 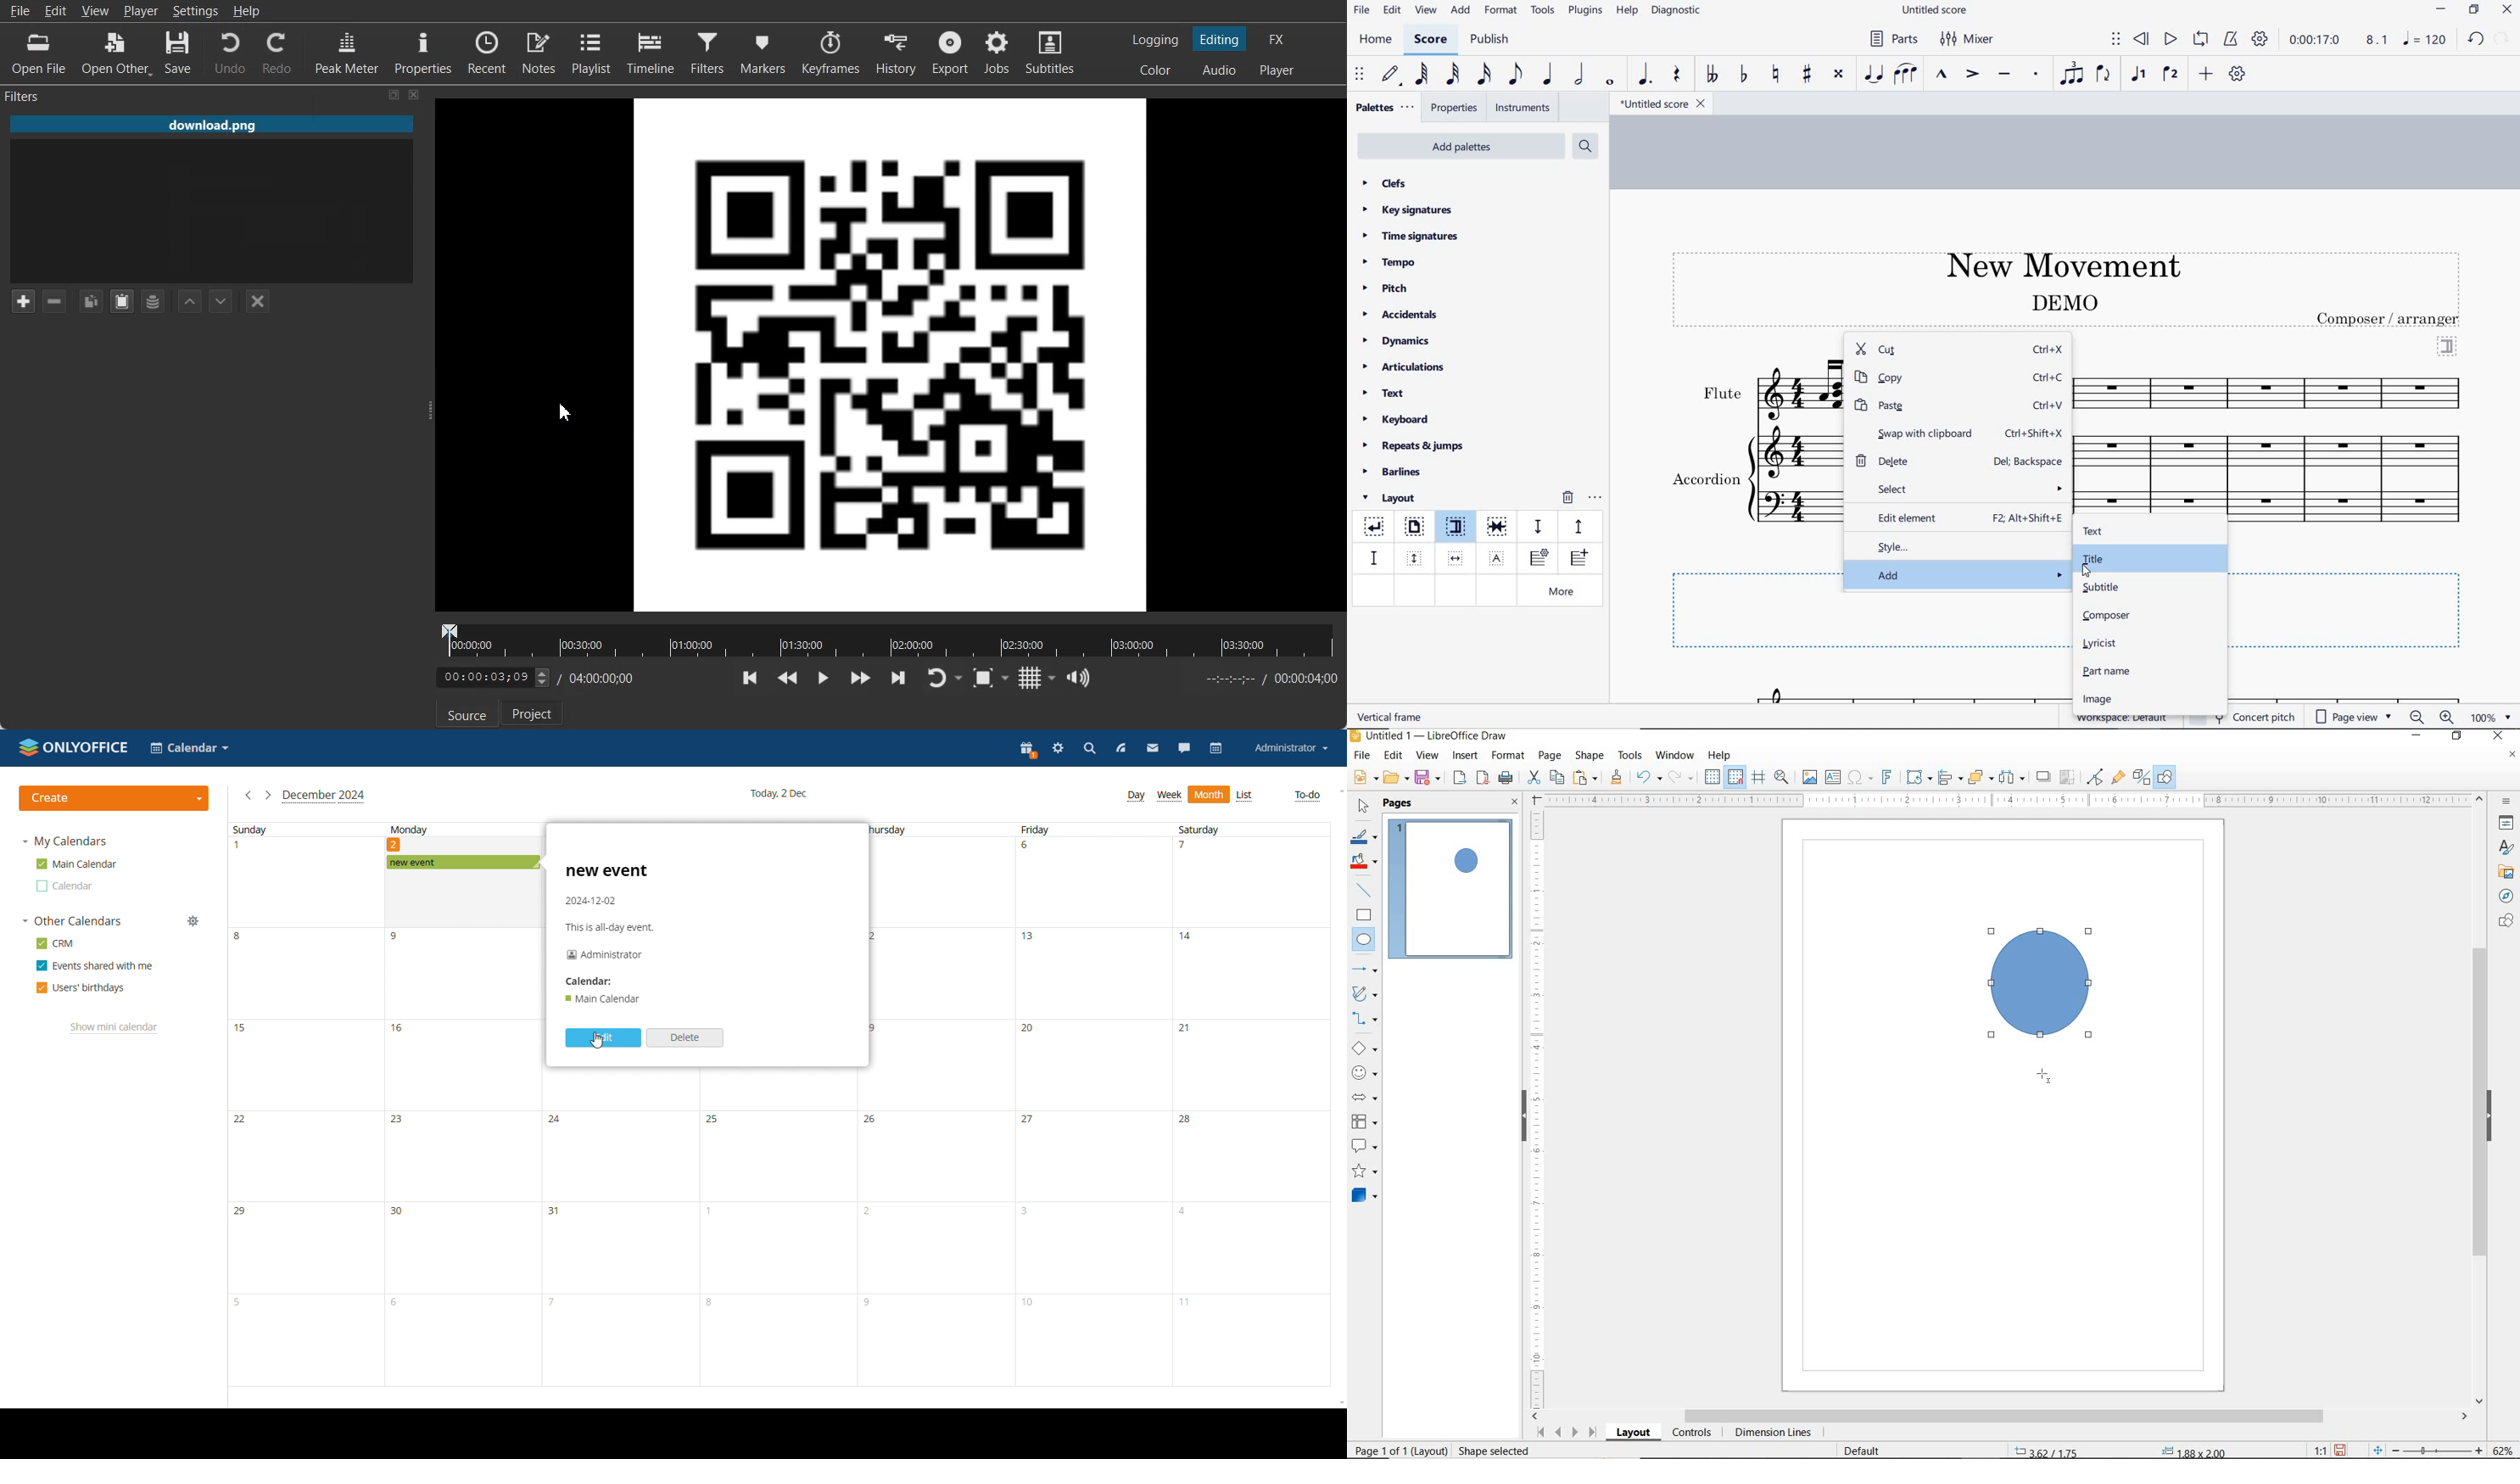 What do you see at coordinates (2001, 1417) in the screenshot?
I see `SCROLLBAR` at bounding box center [2001, 1417].